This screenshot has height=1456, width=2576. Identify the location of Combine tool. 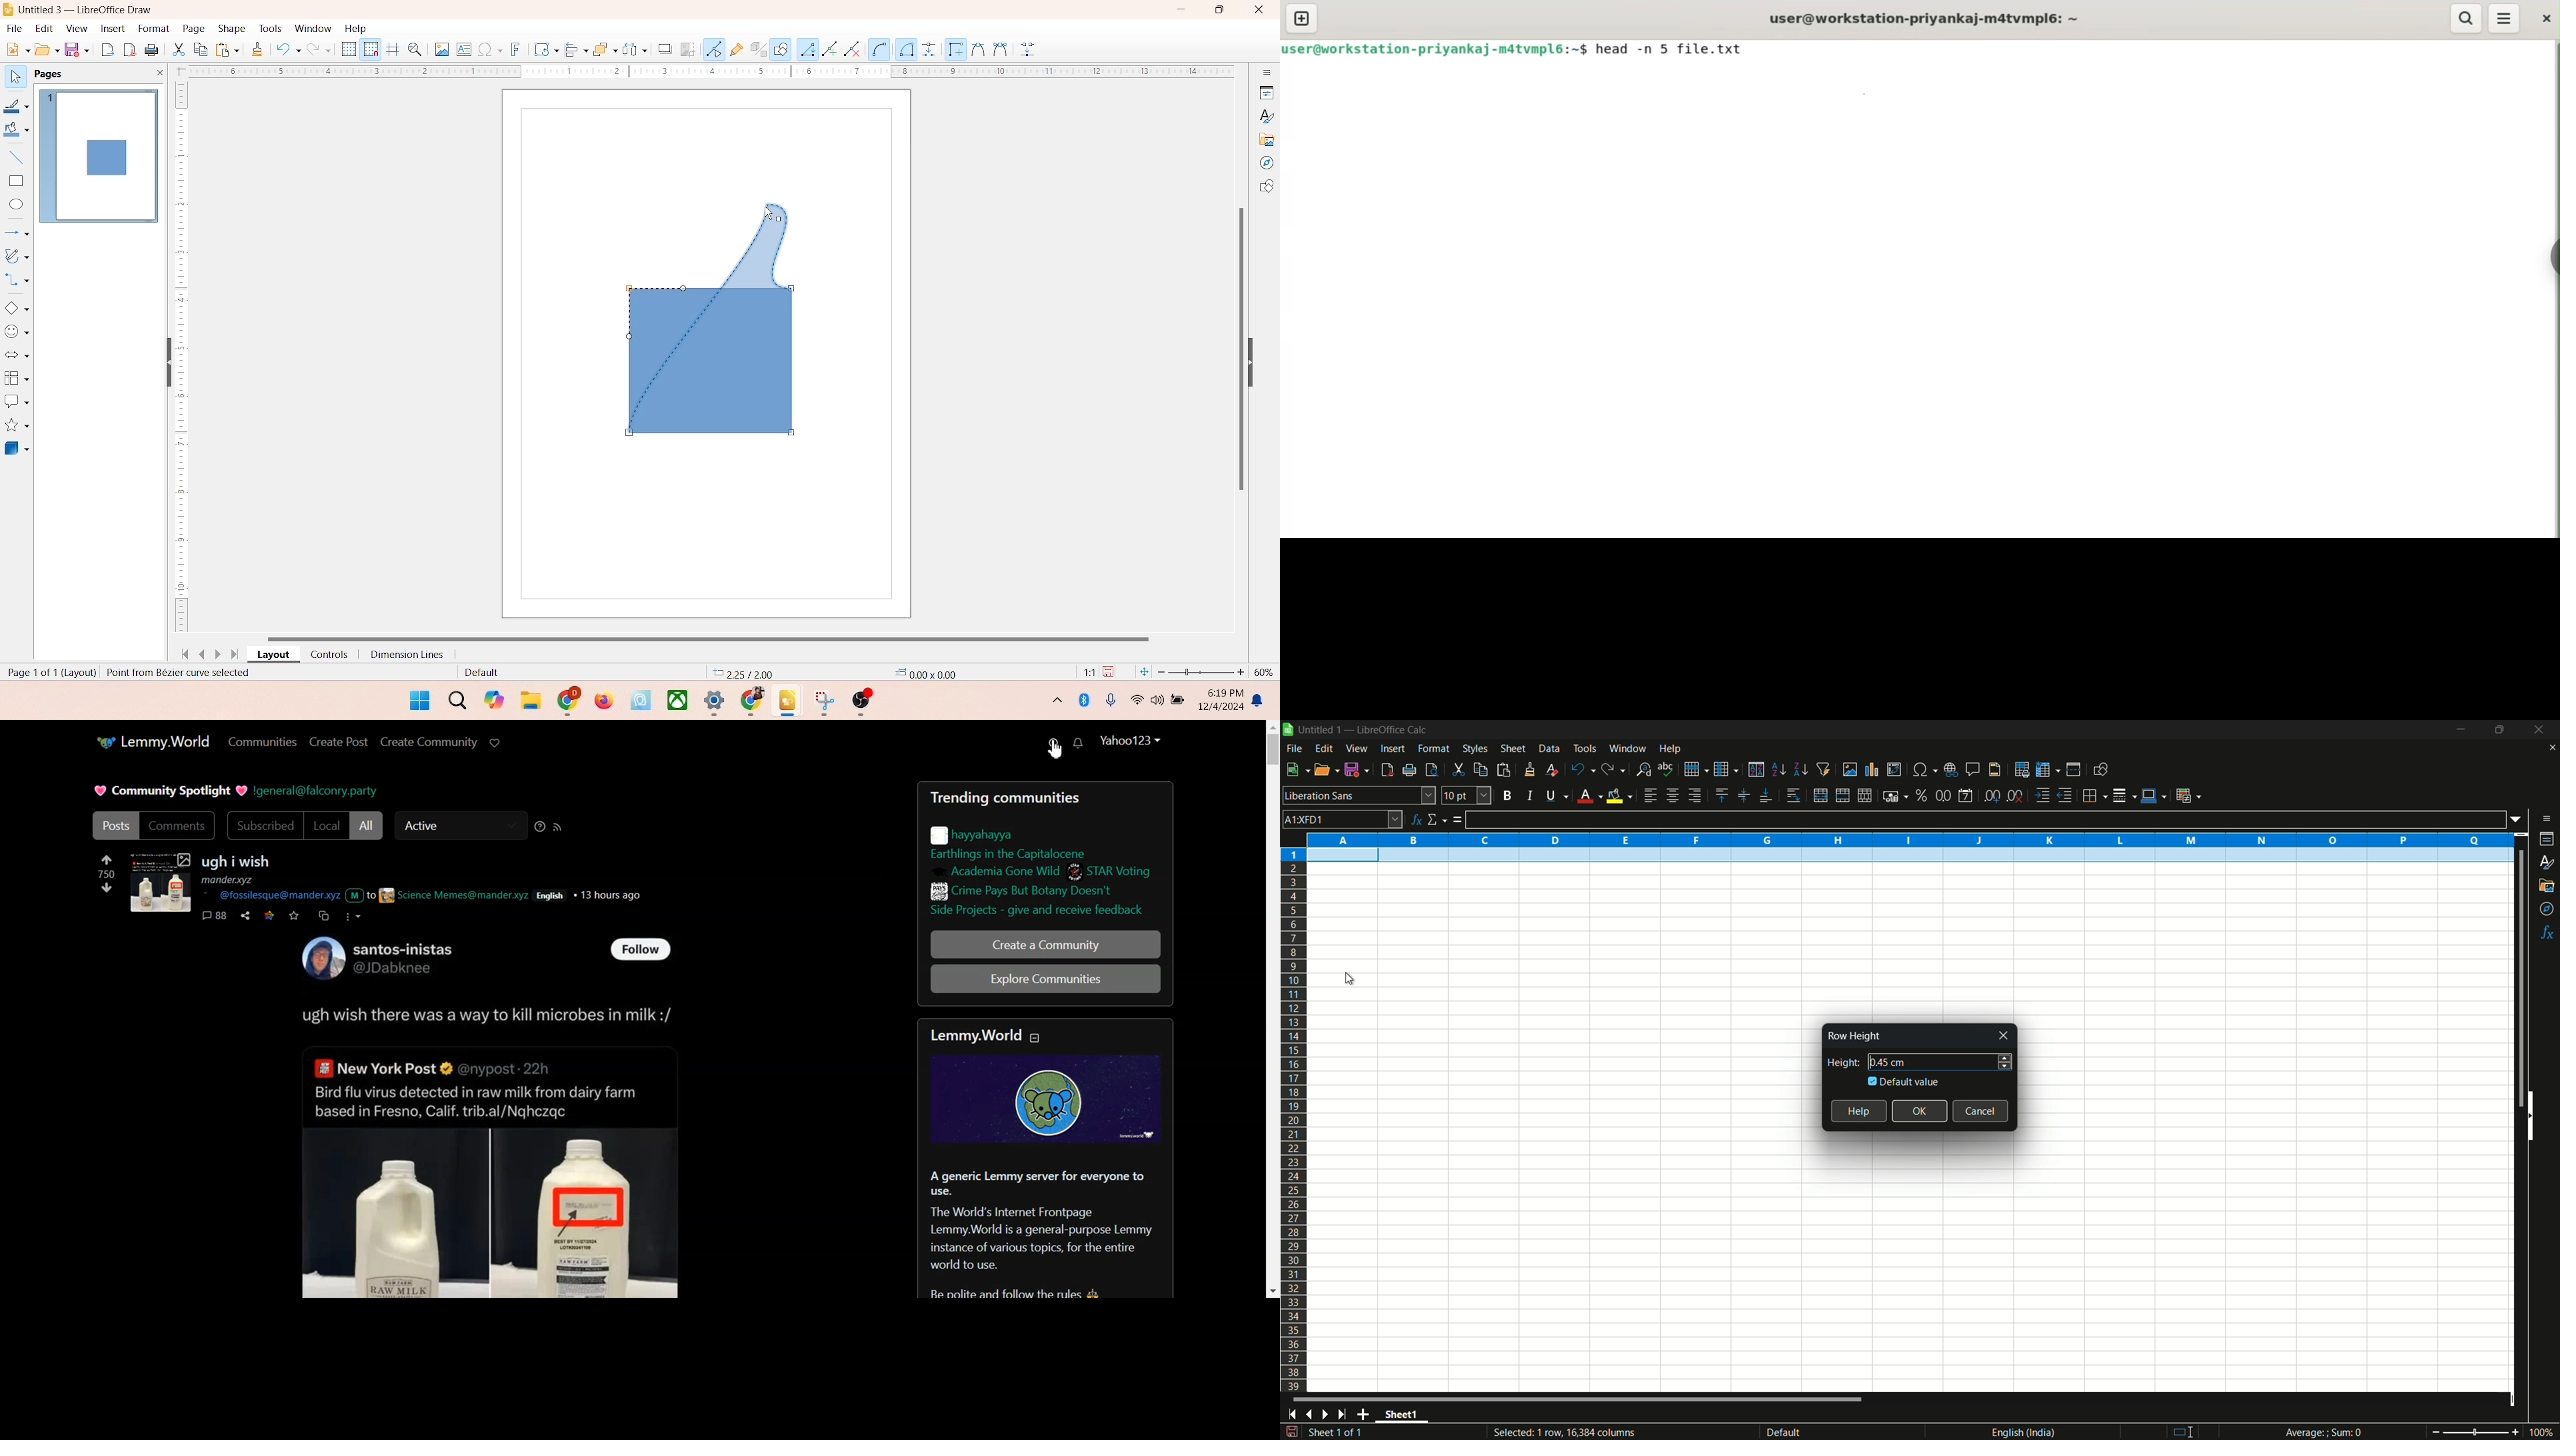
(999, 48).